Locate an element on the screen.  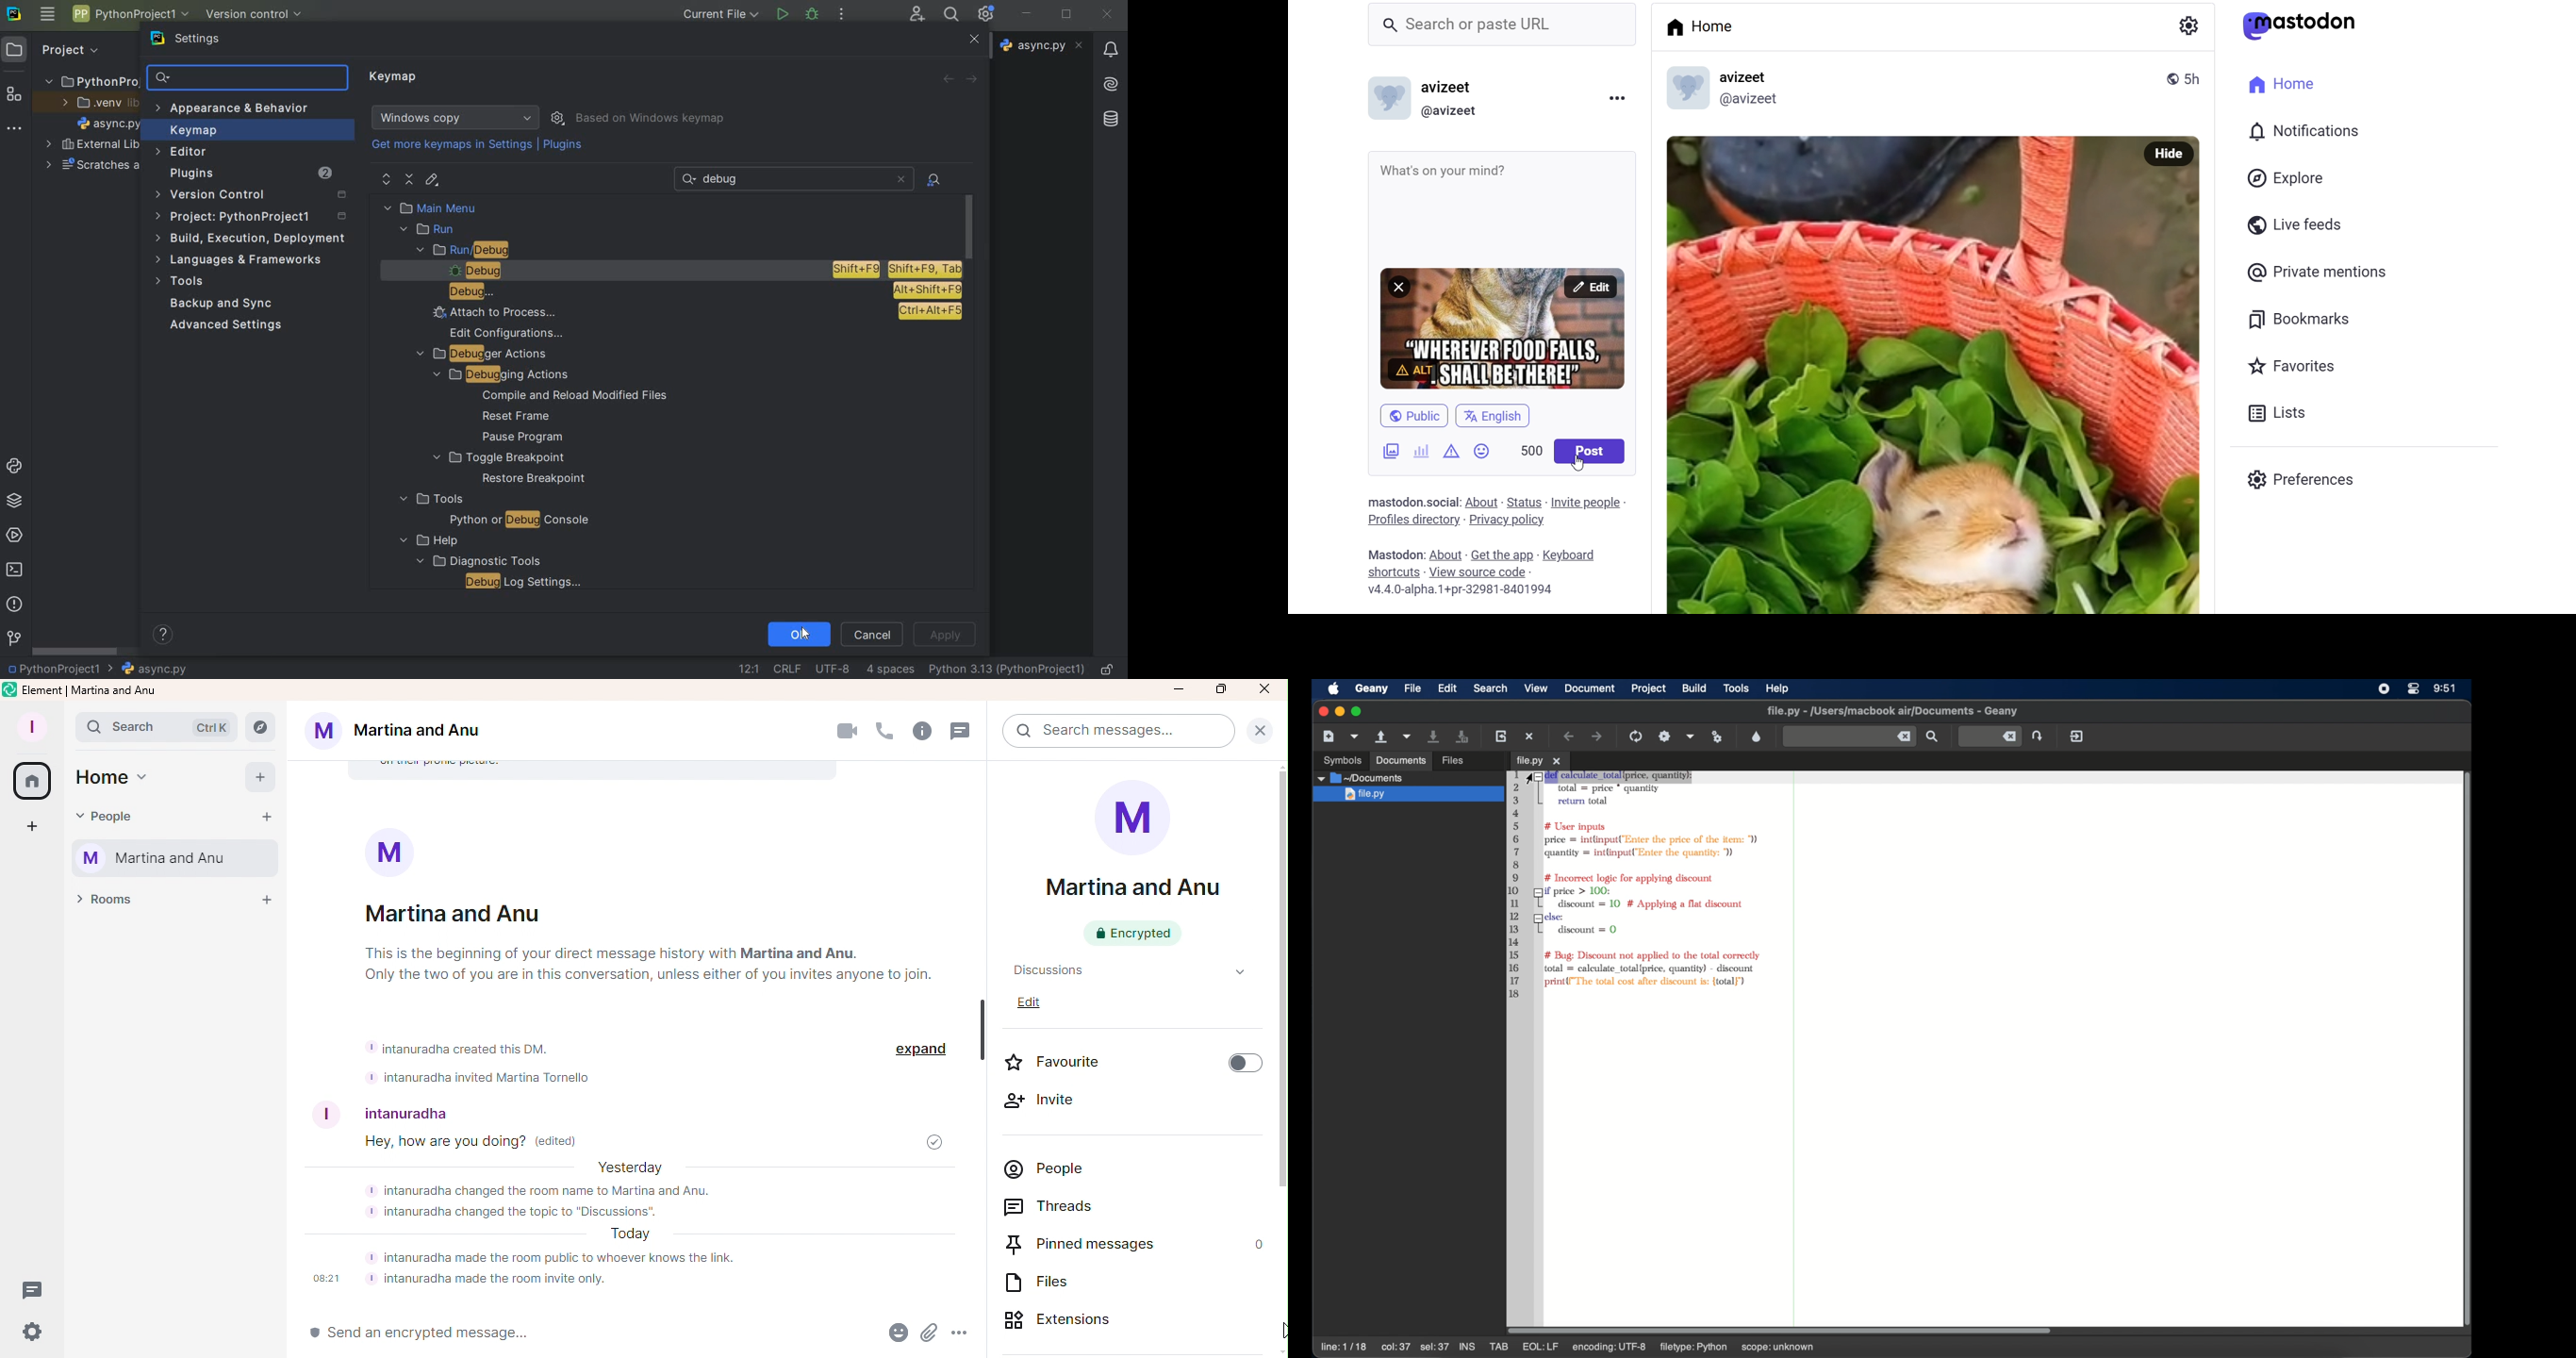
Home is located at coordinates (113, 781).